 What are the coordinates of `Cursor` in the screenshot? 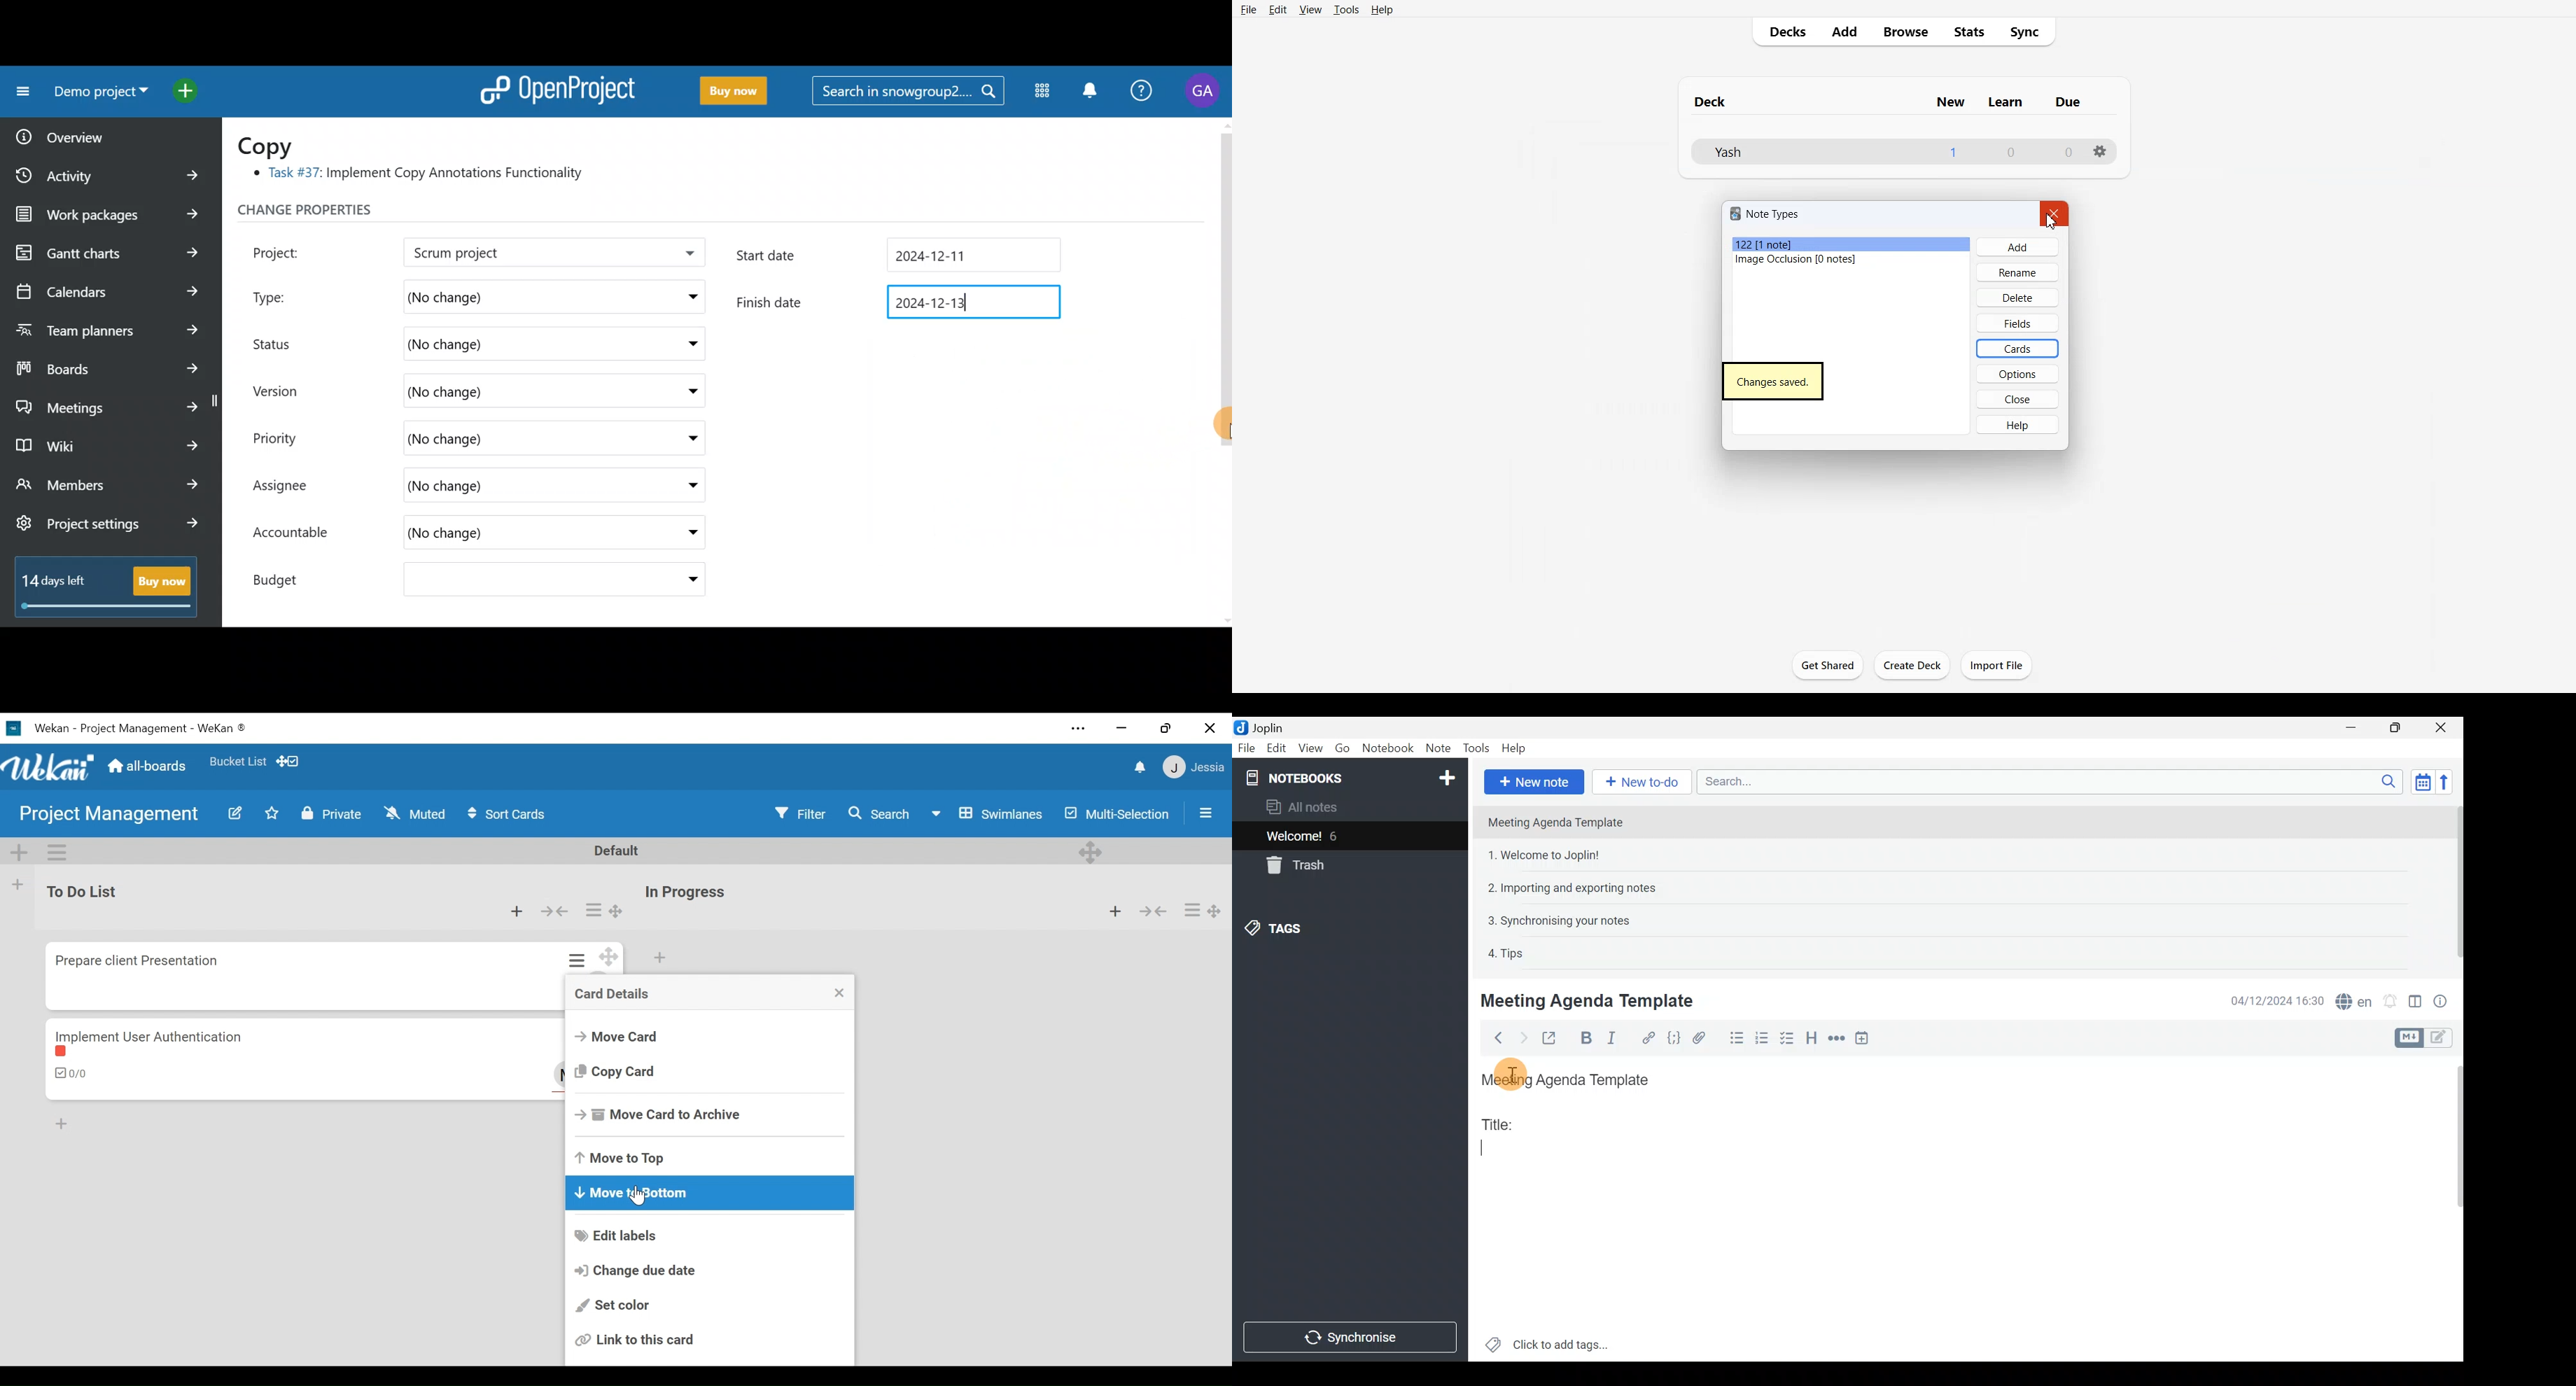 It's located at (1496, 1149).